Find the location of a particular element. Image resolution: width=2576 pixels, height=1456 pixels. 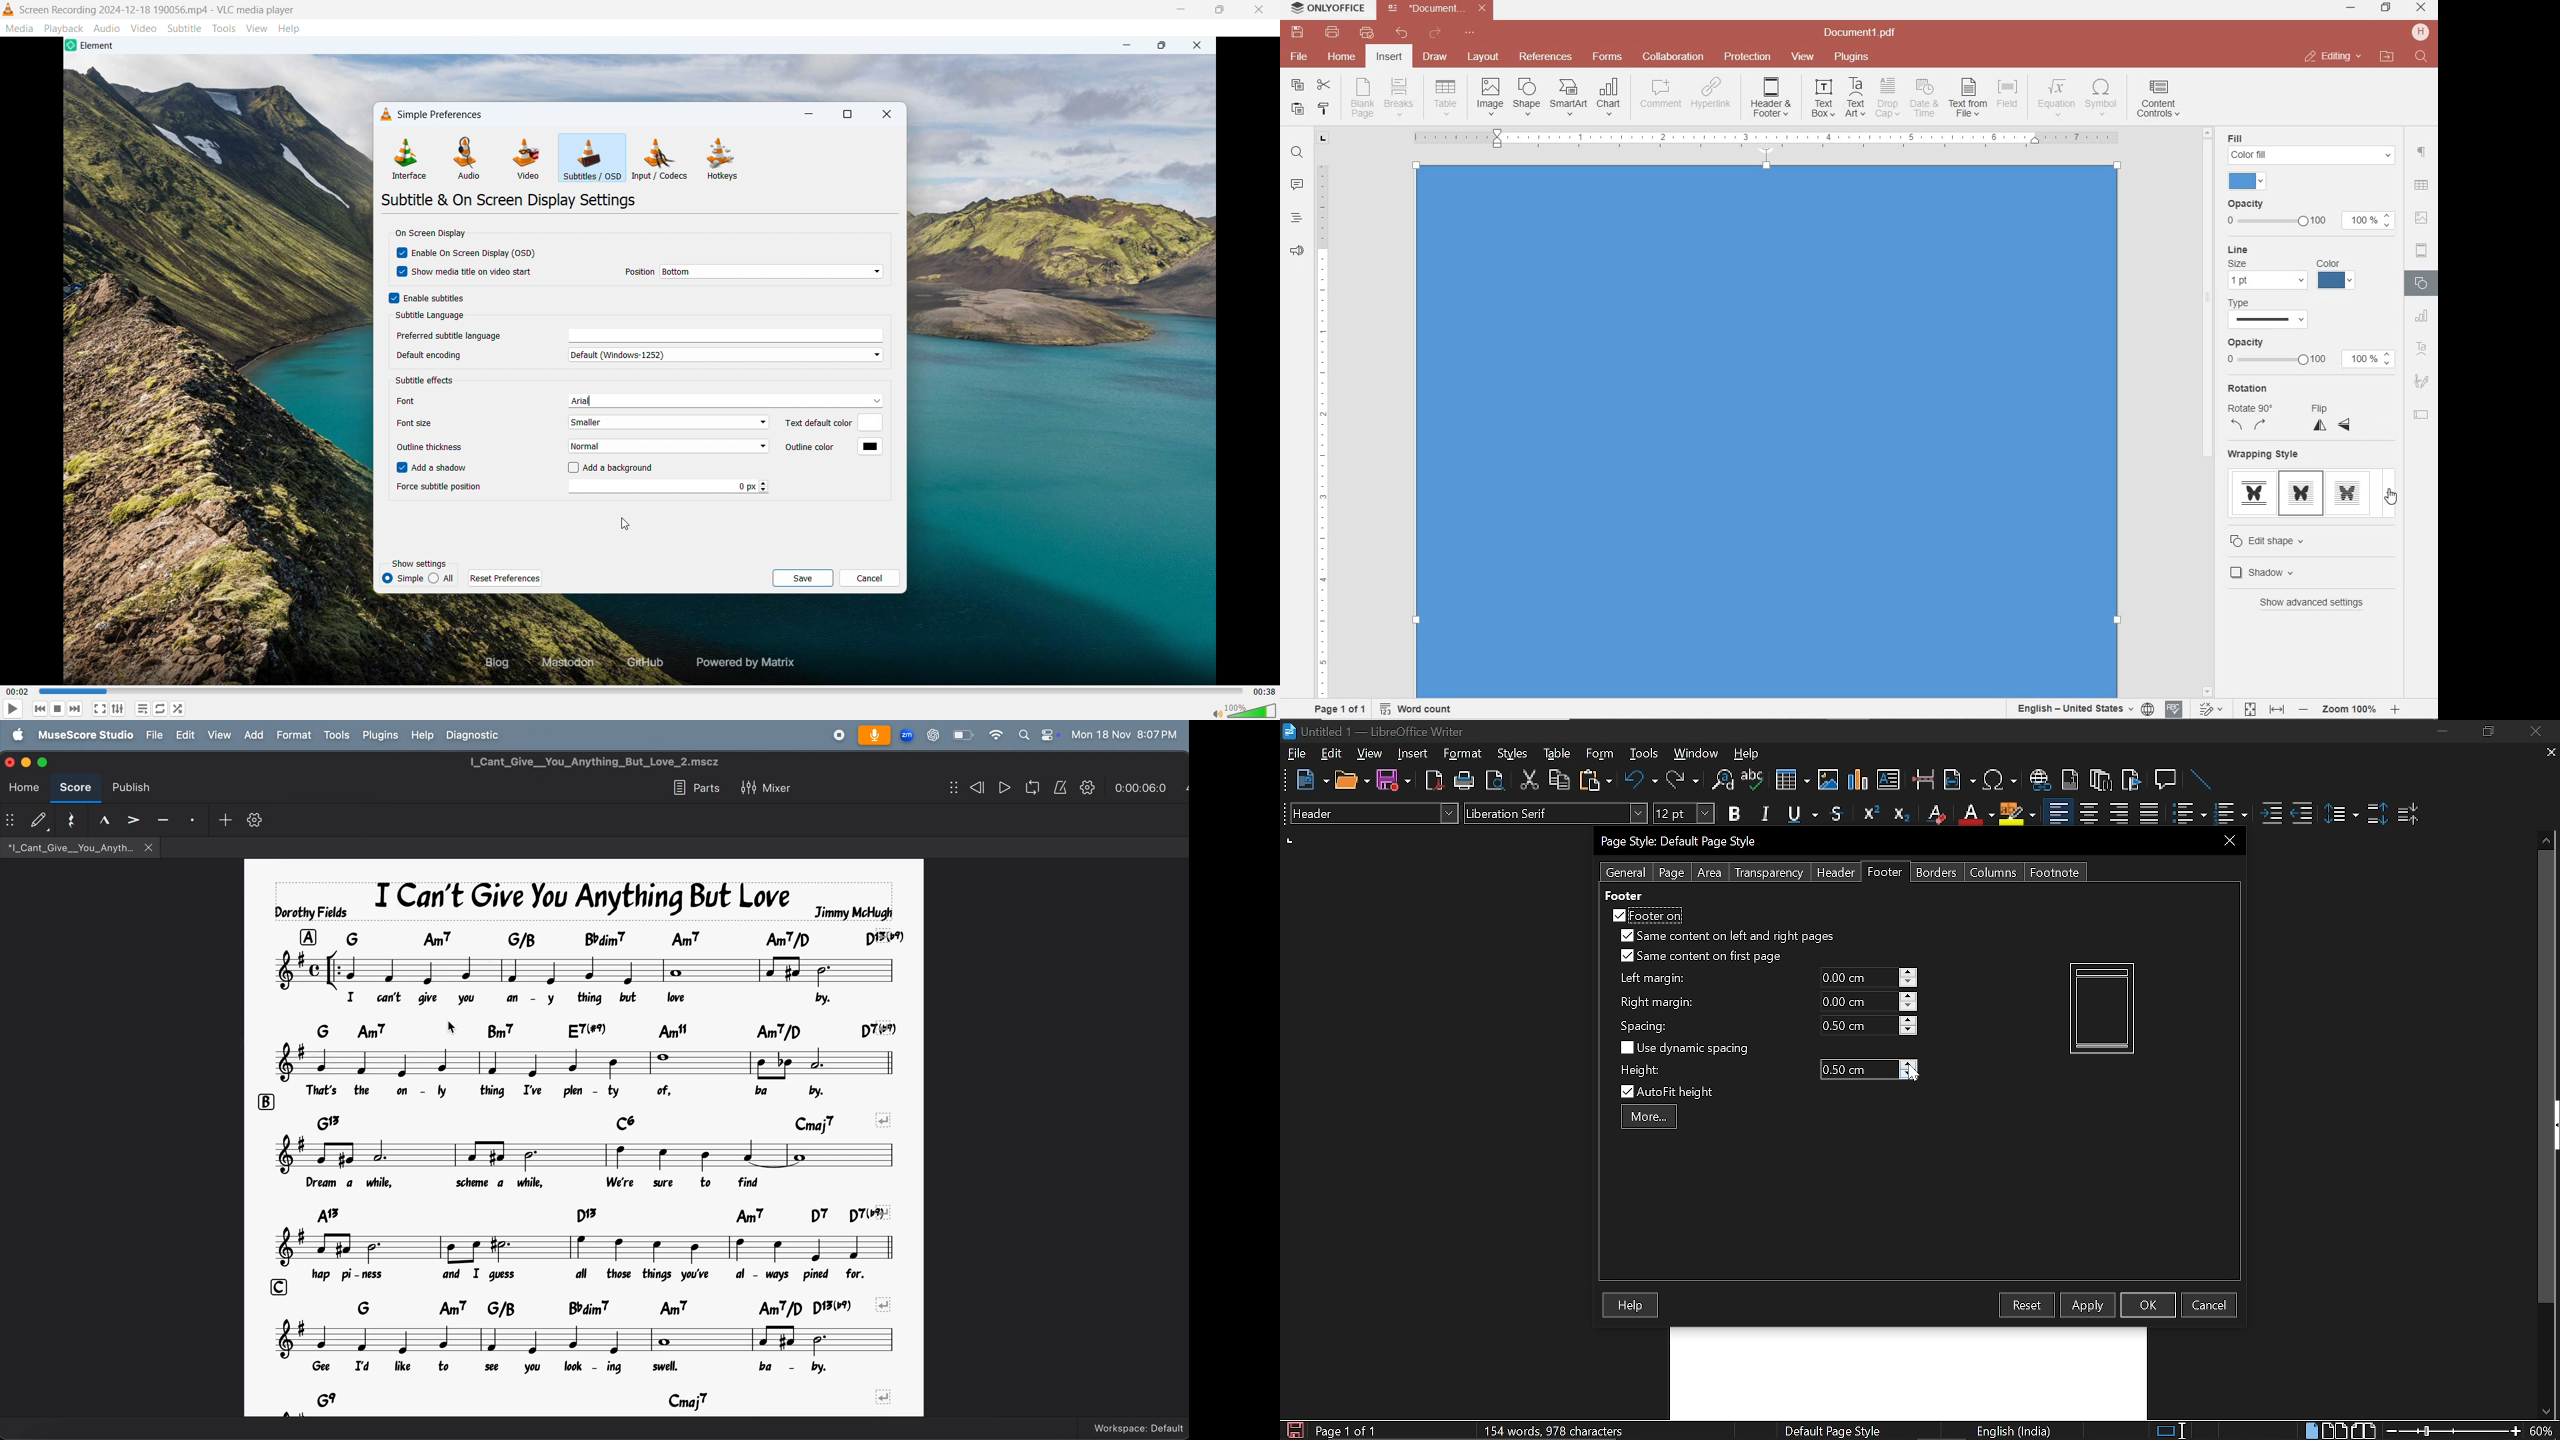

insert is located at coordinates (1388, 58).